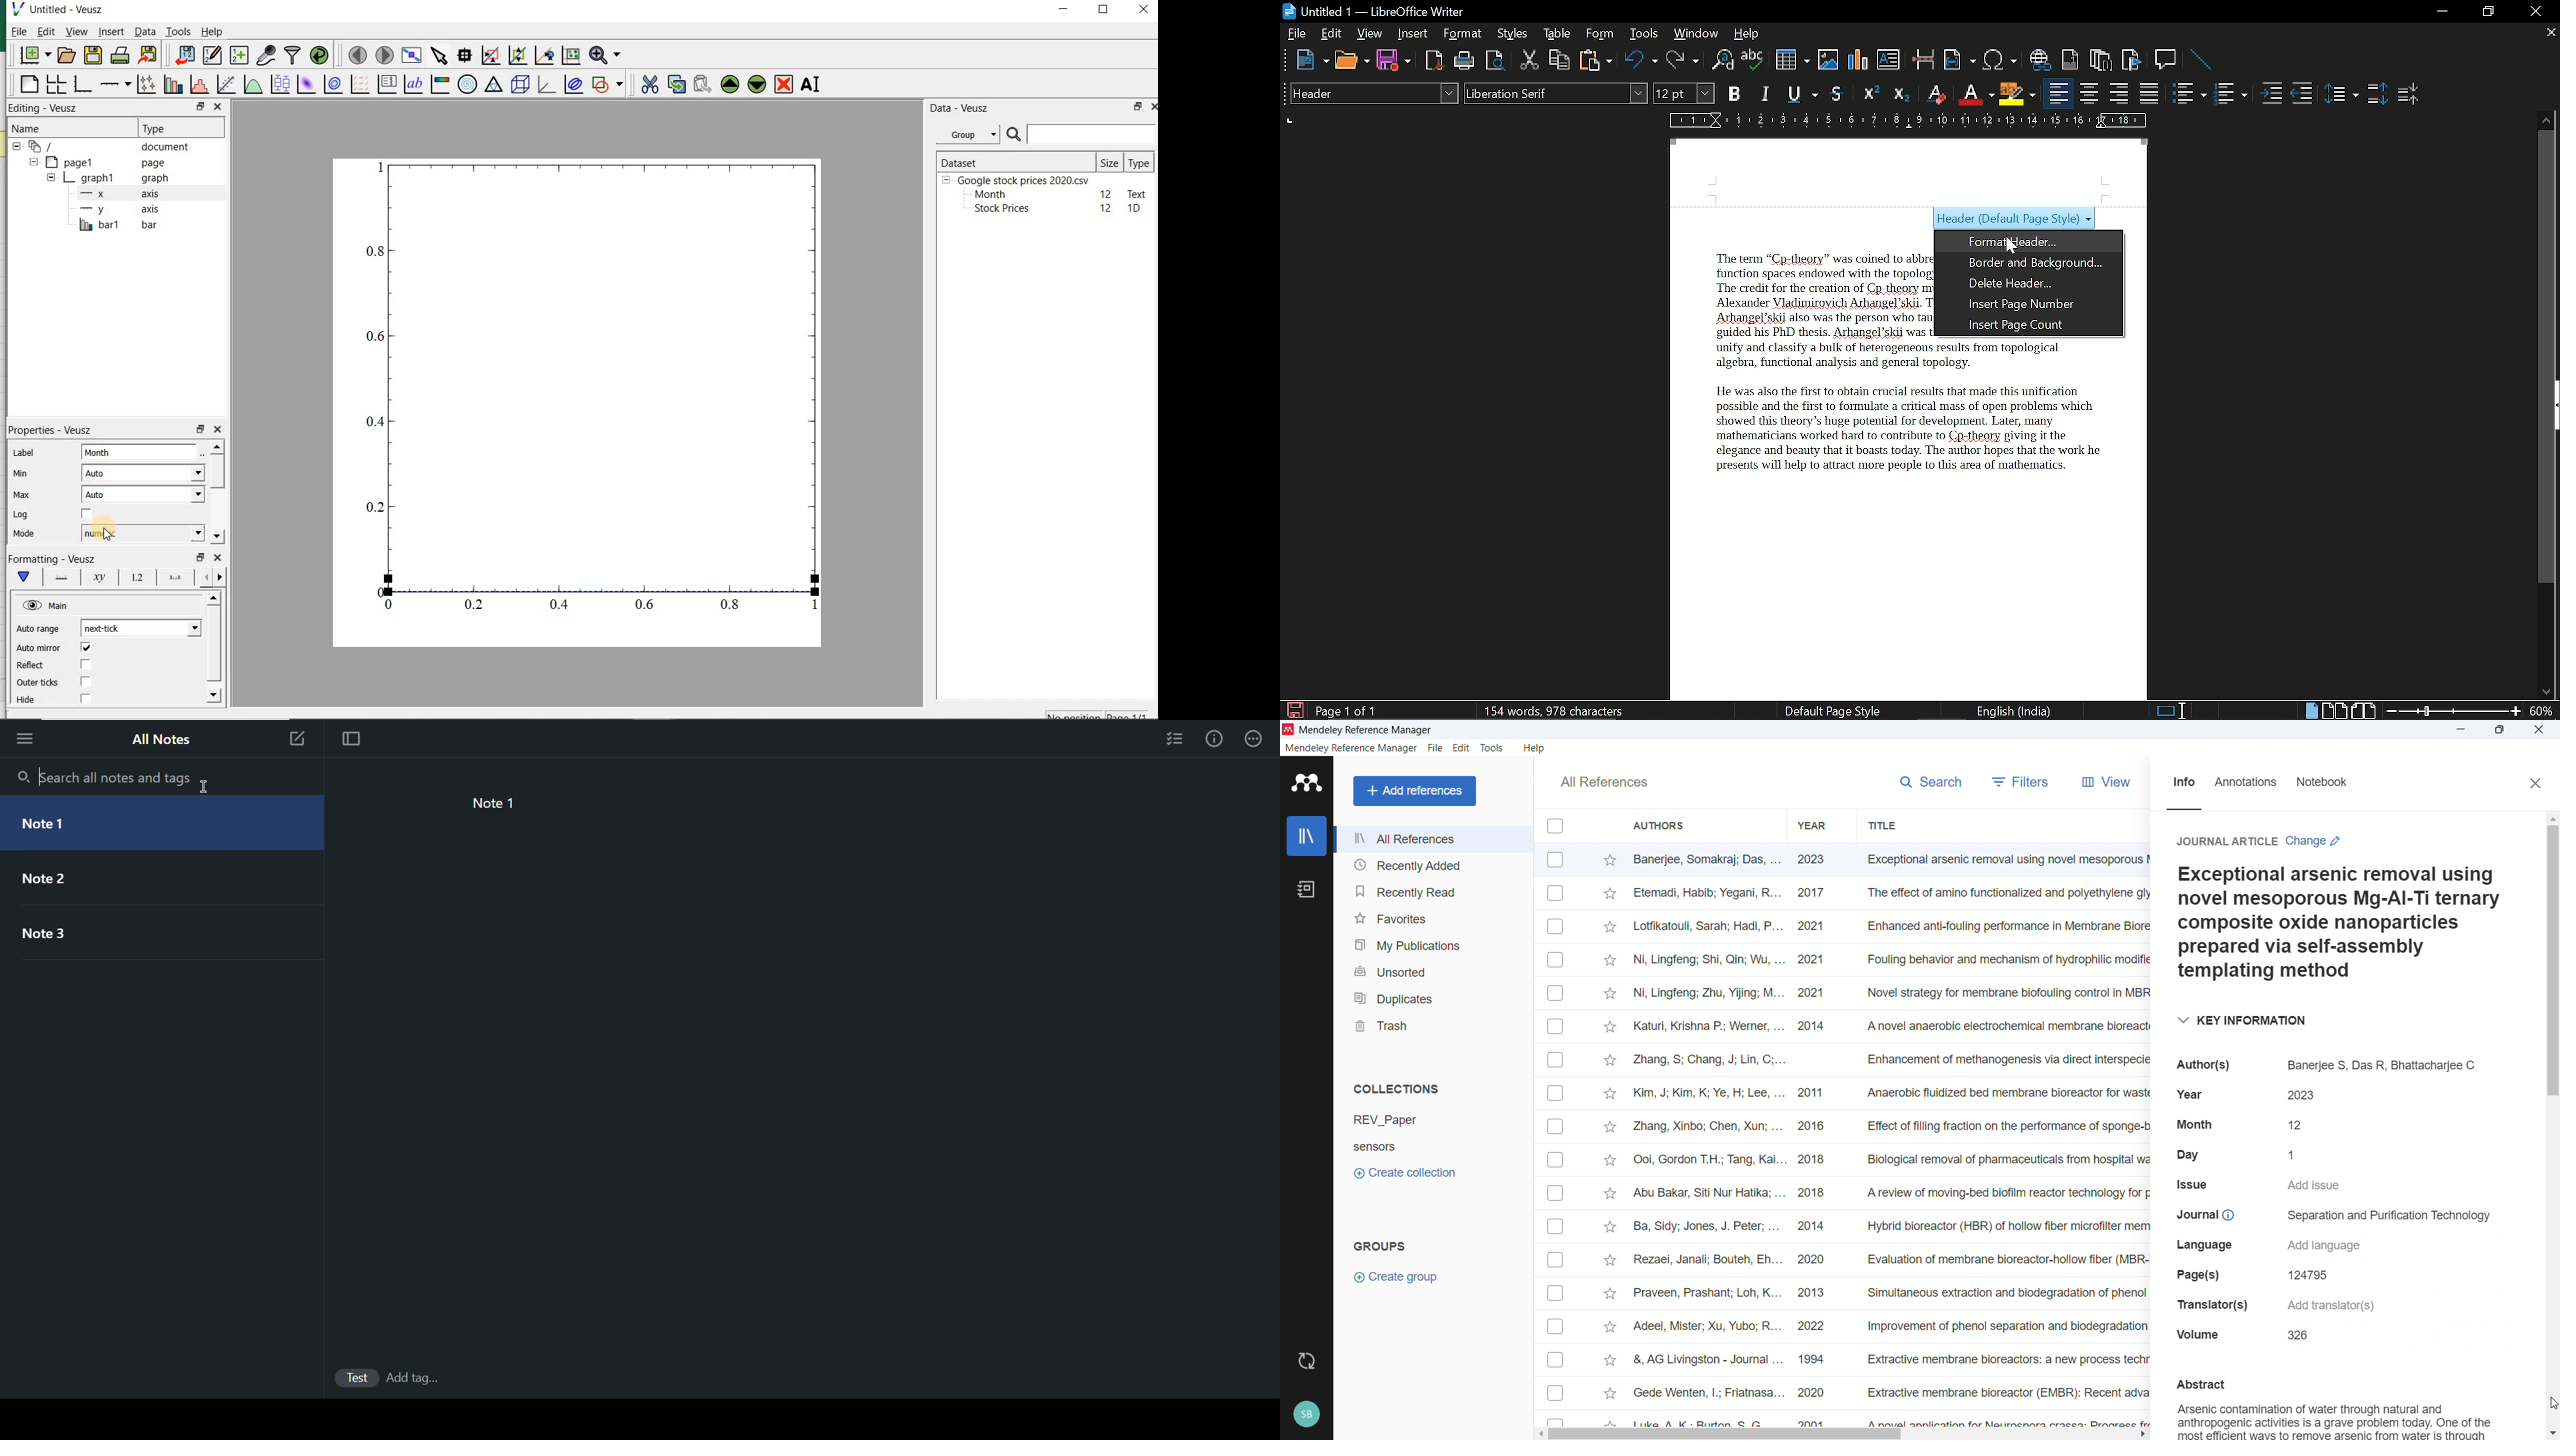 This screenshot has height=1456, width=2576. Describe the element at coordinates (2338, 924) in the screenshot. I see `exceptional arsenic removal using novel mesoporous mg-ai-ti ternary composite oxide nanoparticles prepared via self assembly templating method` at that location.